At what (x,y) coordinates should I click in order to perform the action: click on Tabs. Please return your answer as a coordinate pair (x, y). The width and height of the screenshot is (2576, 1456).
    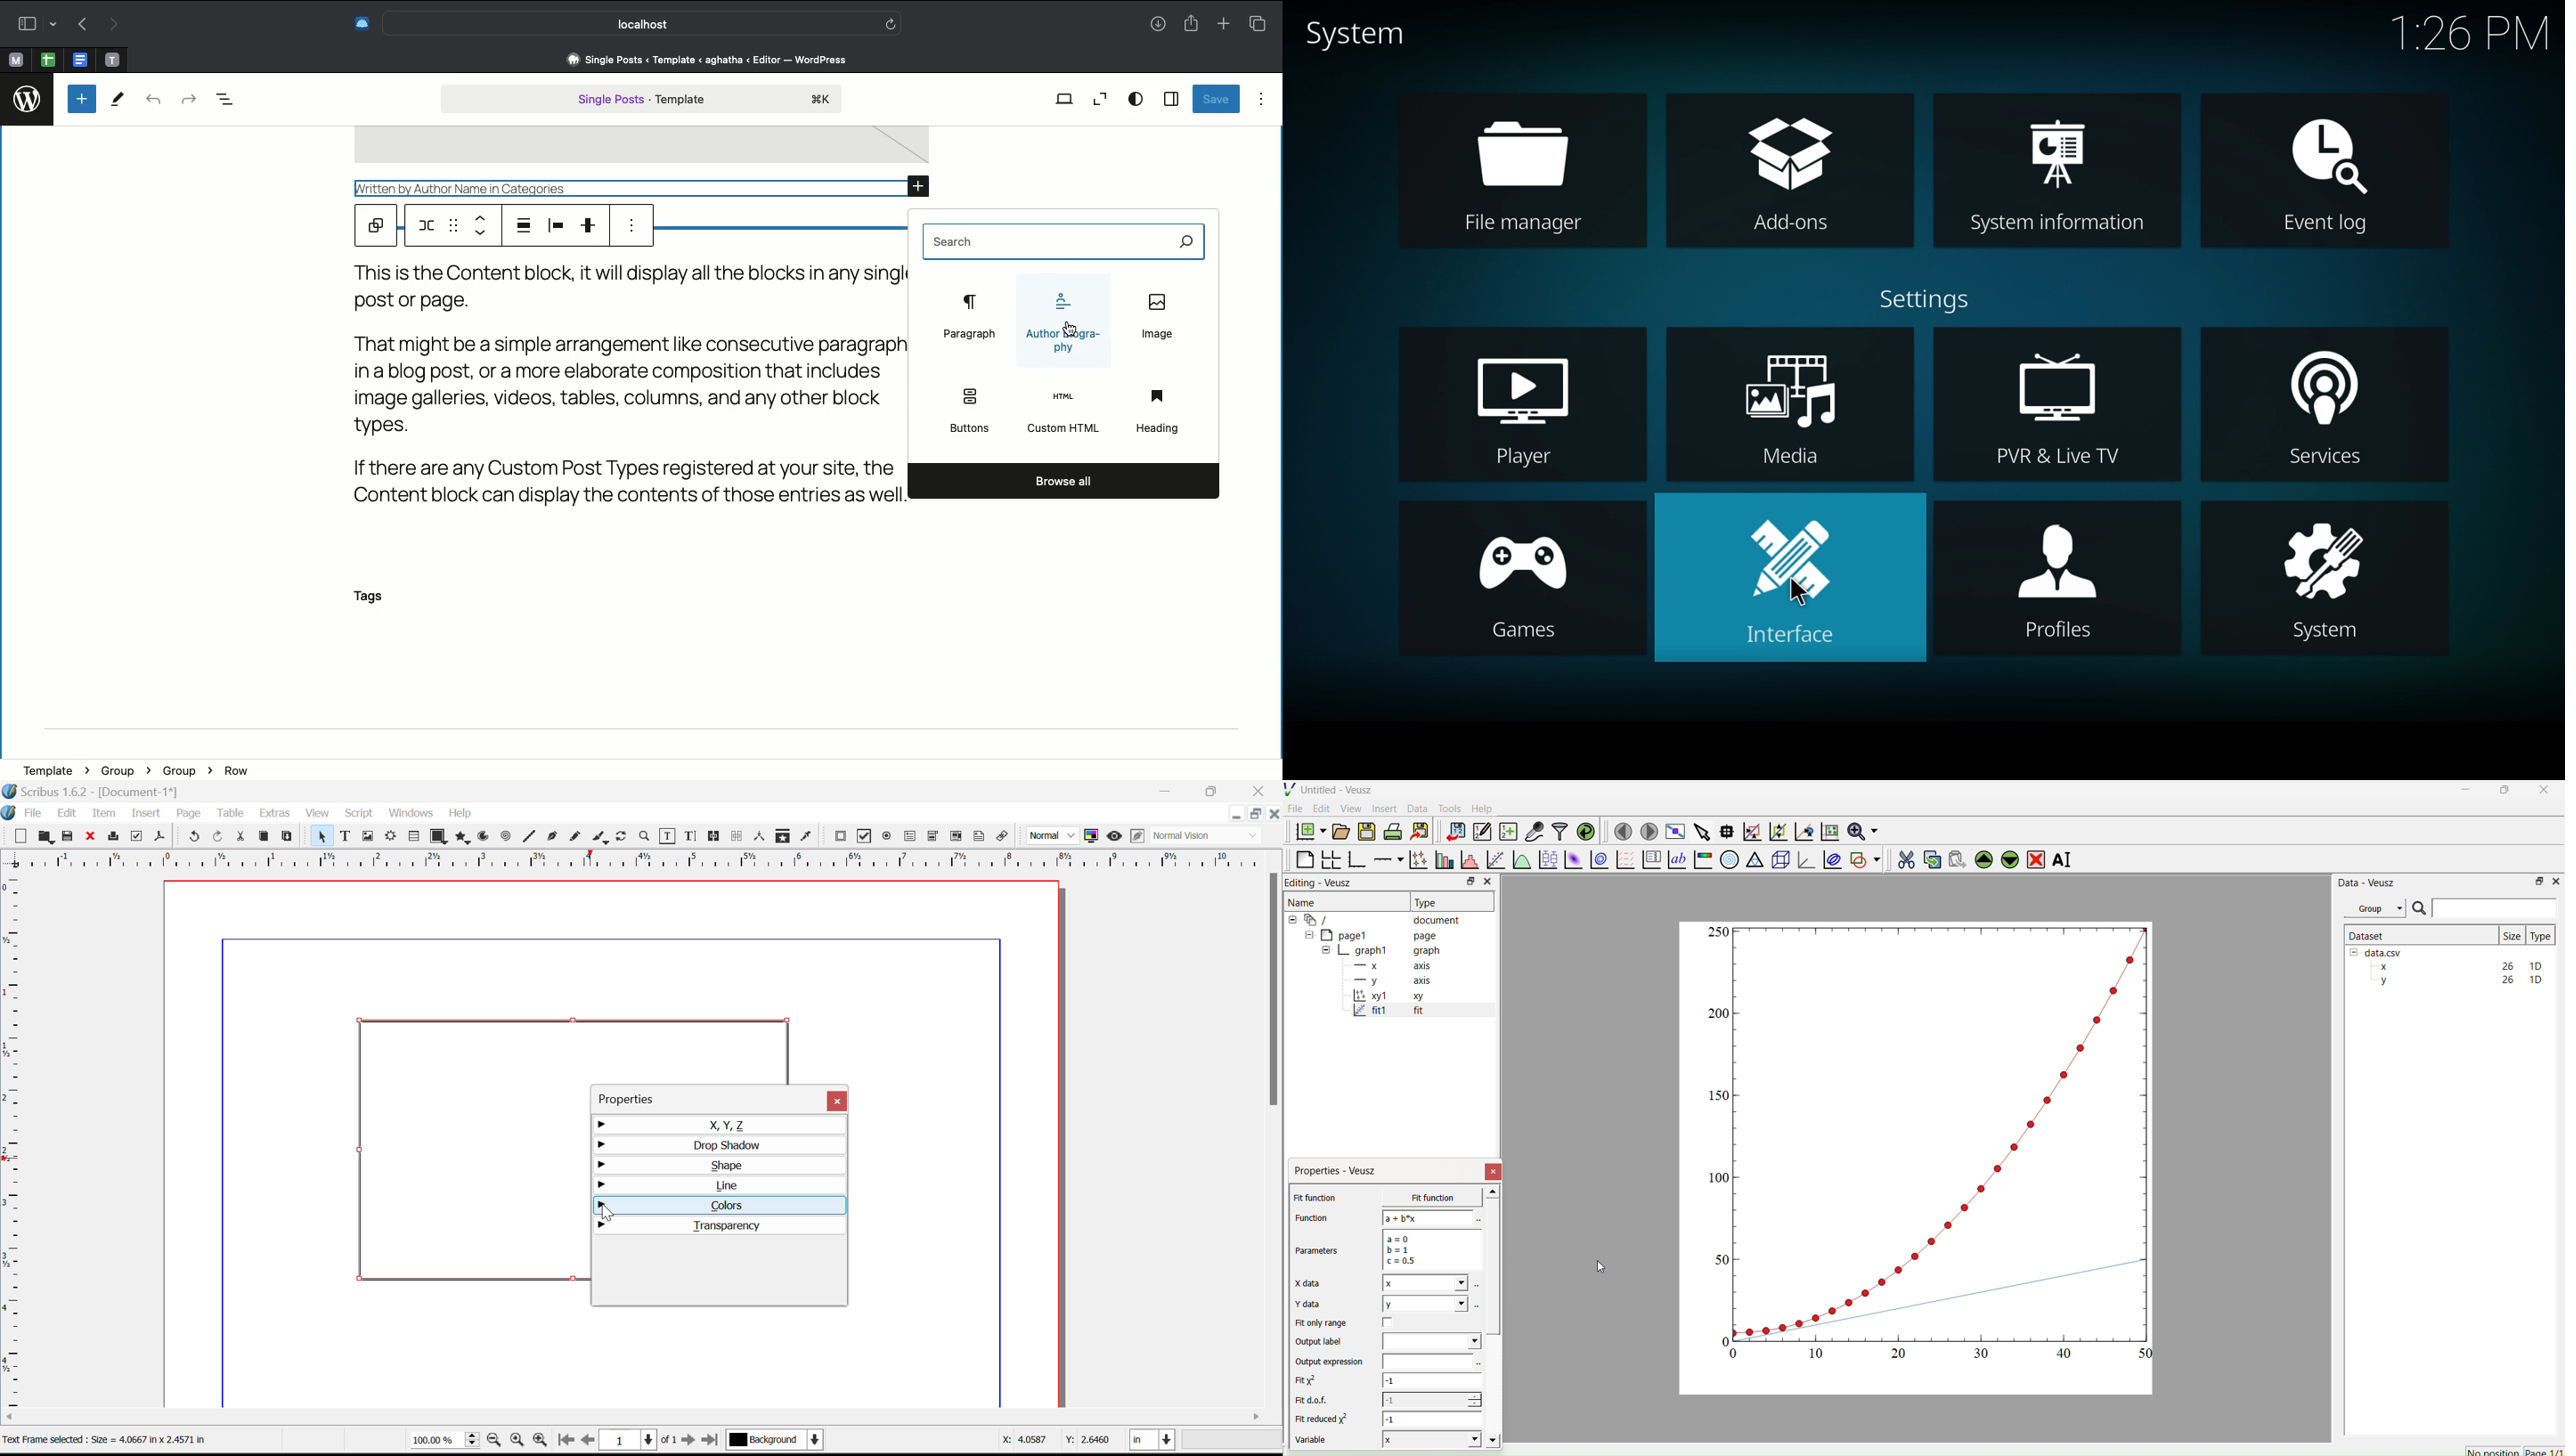
    Looking at the image, I should click on (1257, 23).